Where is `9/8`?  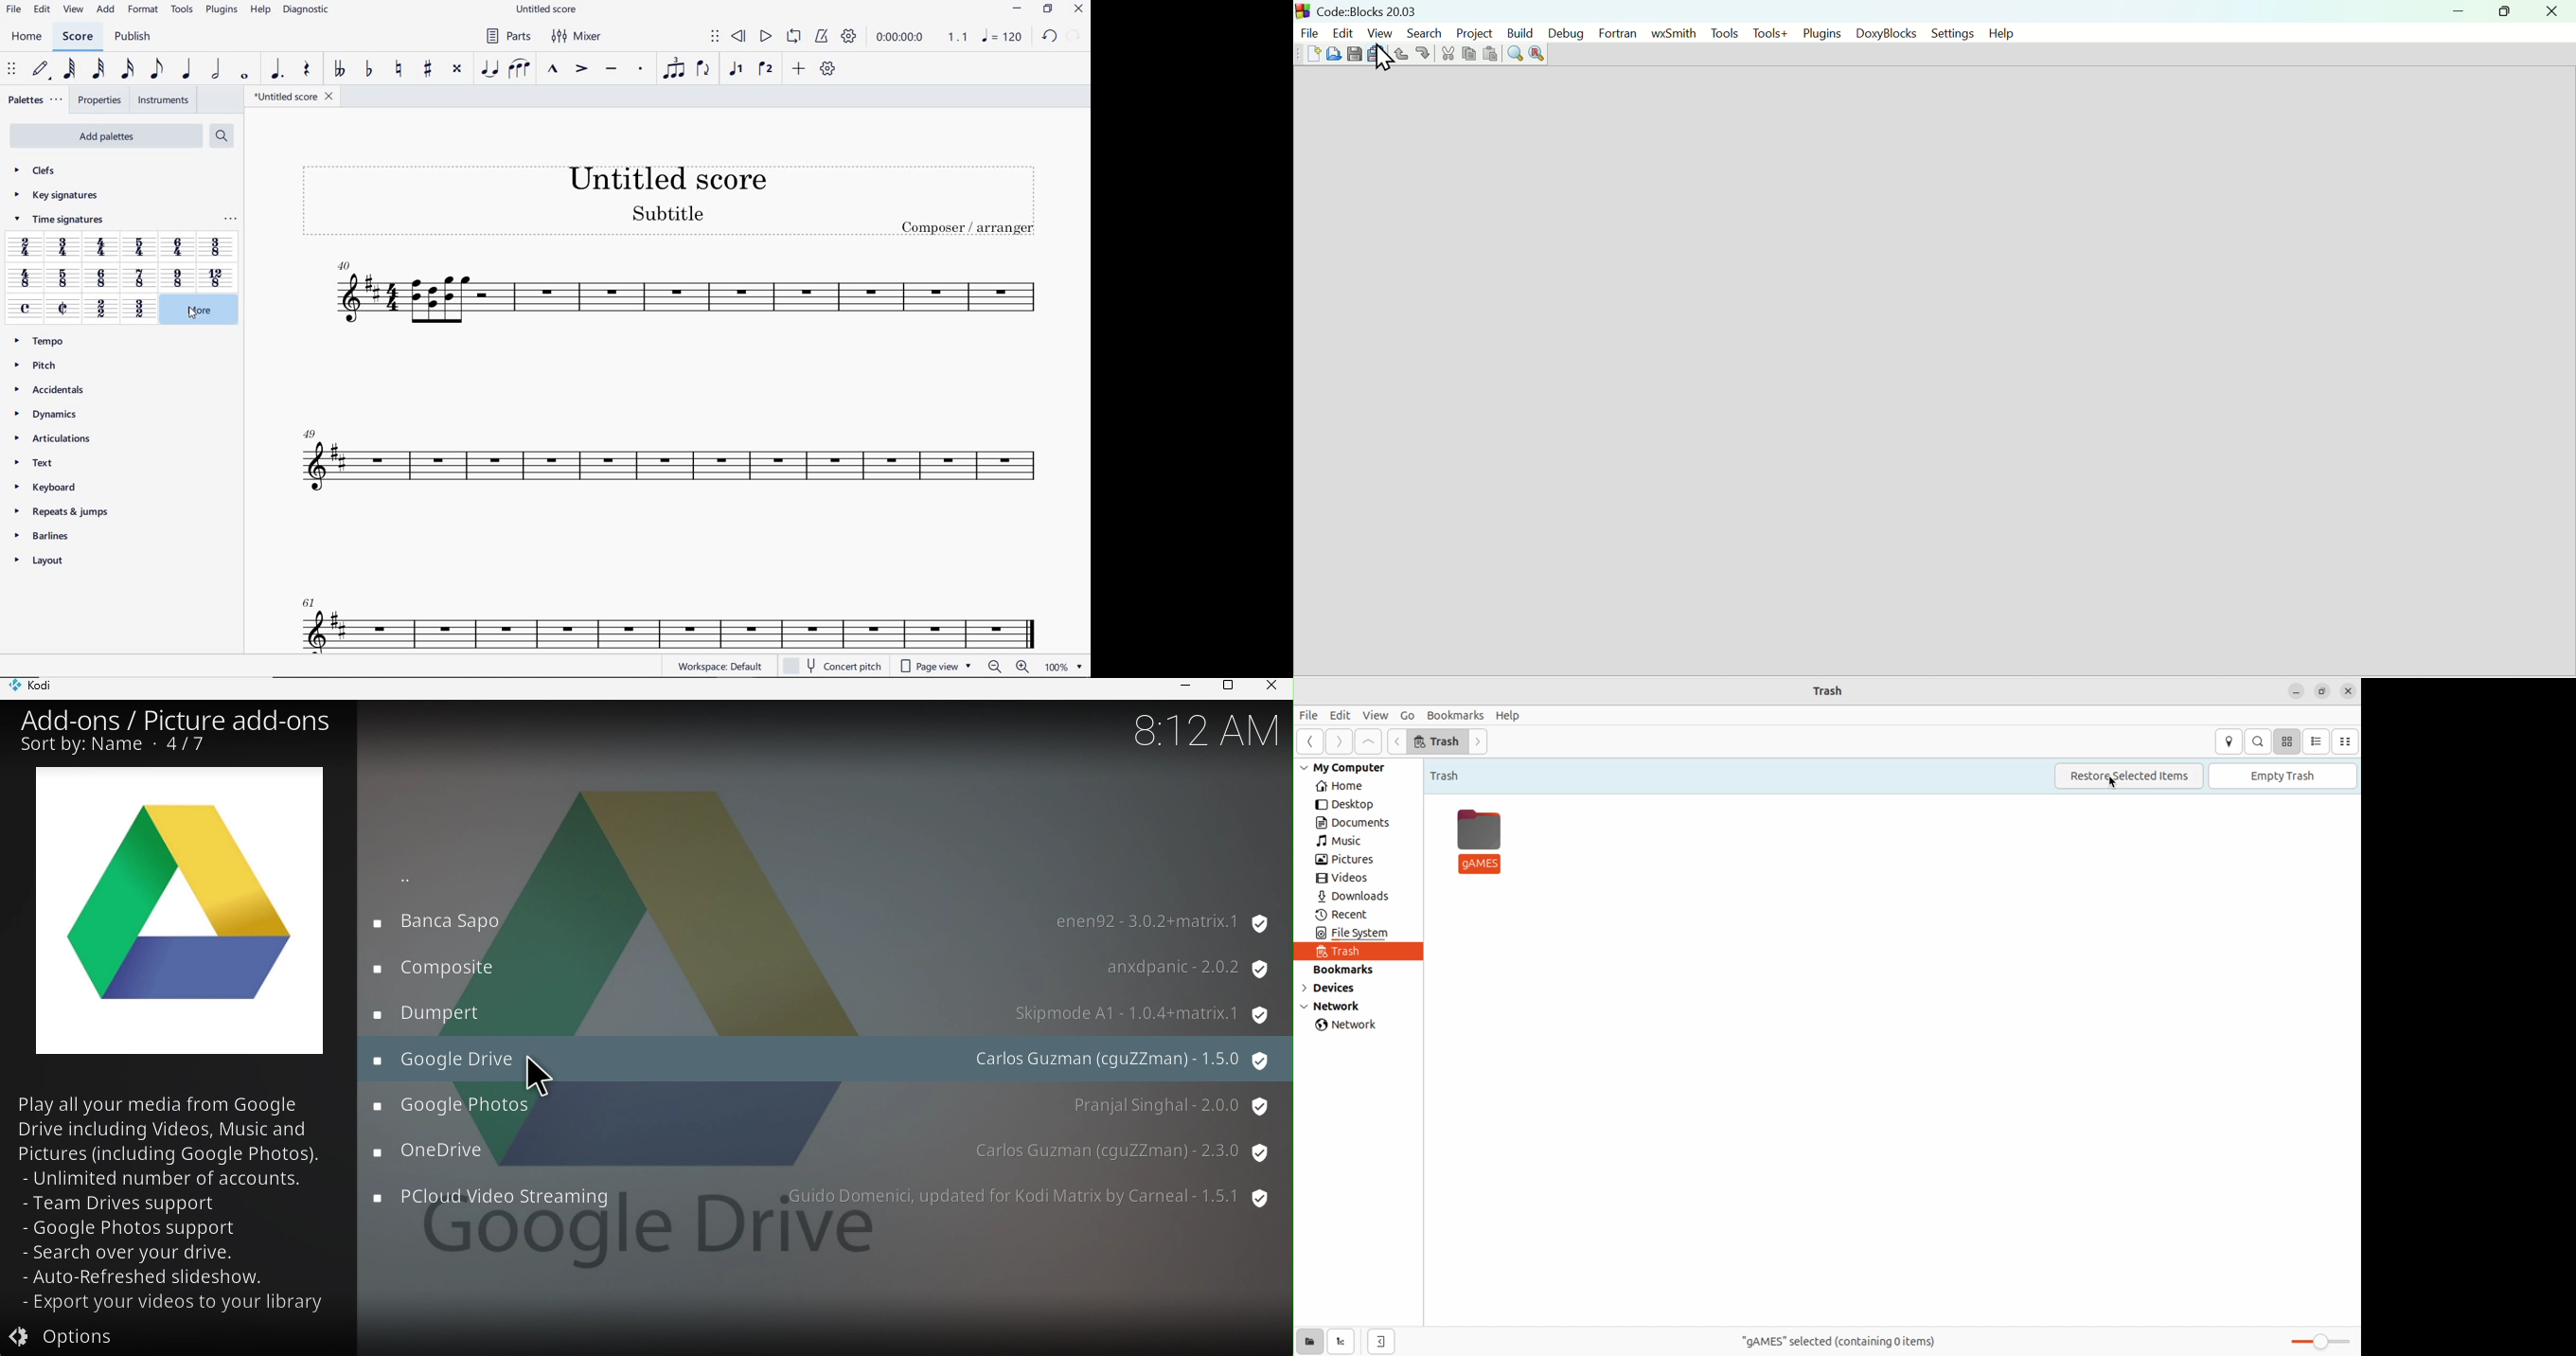
9/8 is located at coordinates (177, 278).